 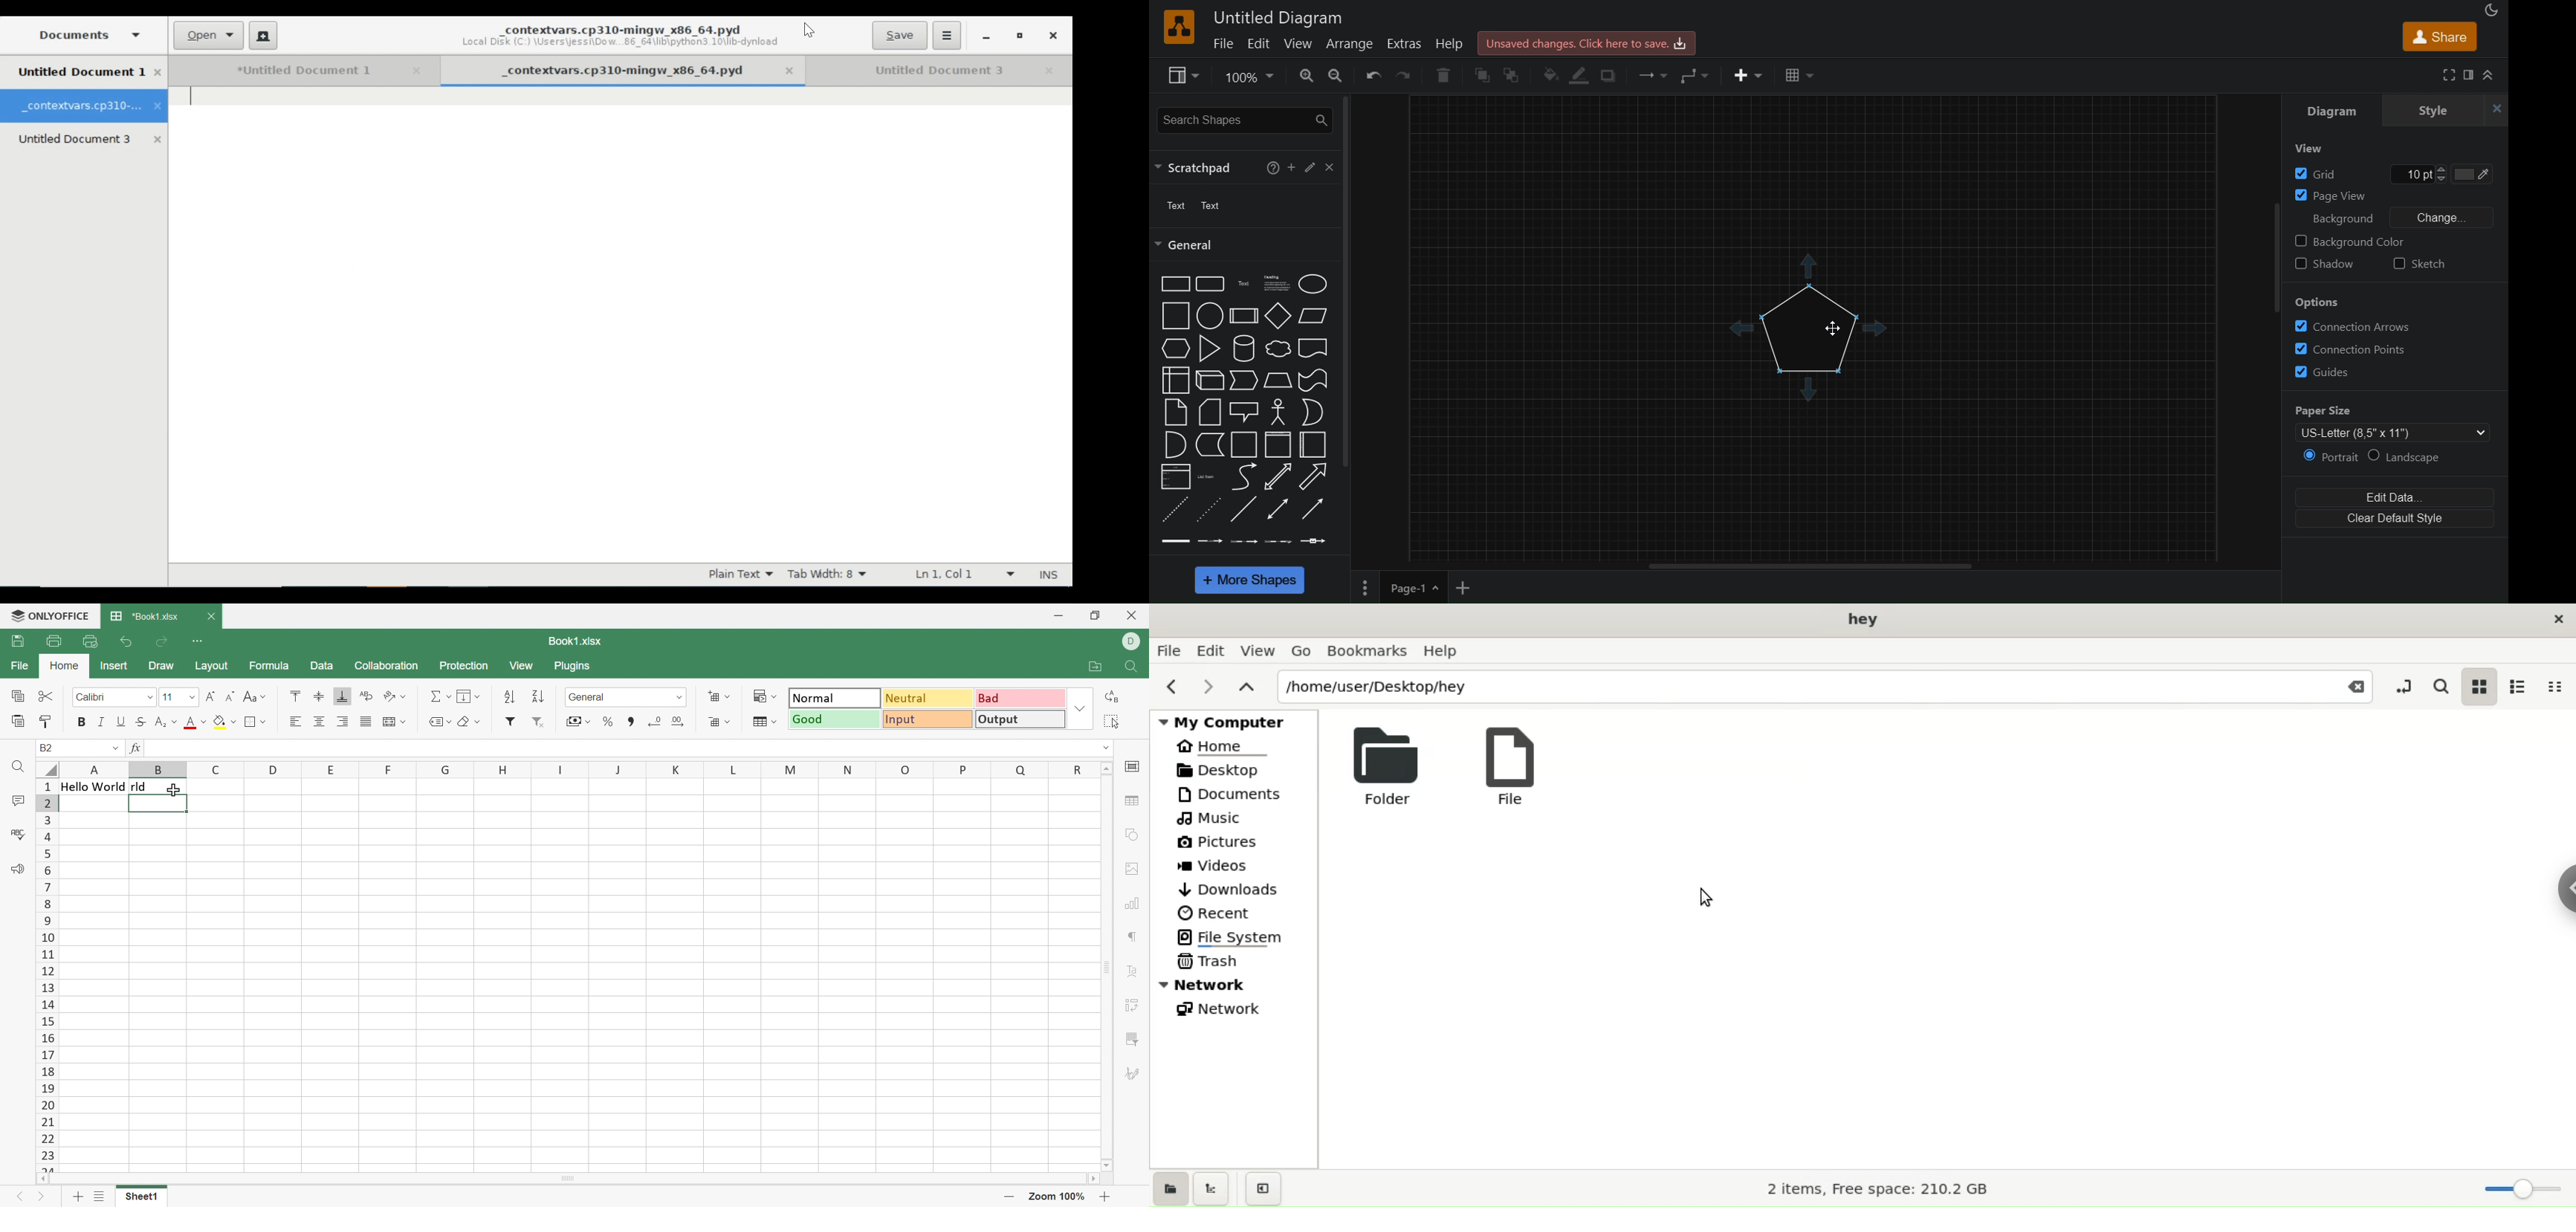 I want to click on Change, so click(x=2442, y=217).